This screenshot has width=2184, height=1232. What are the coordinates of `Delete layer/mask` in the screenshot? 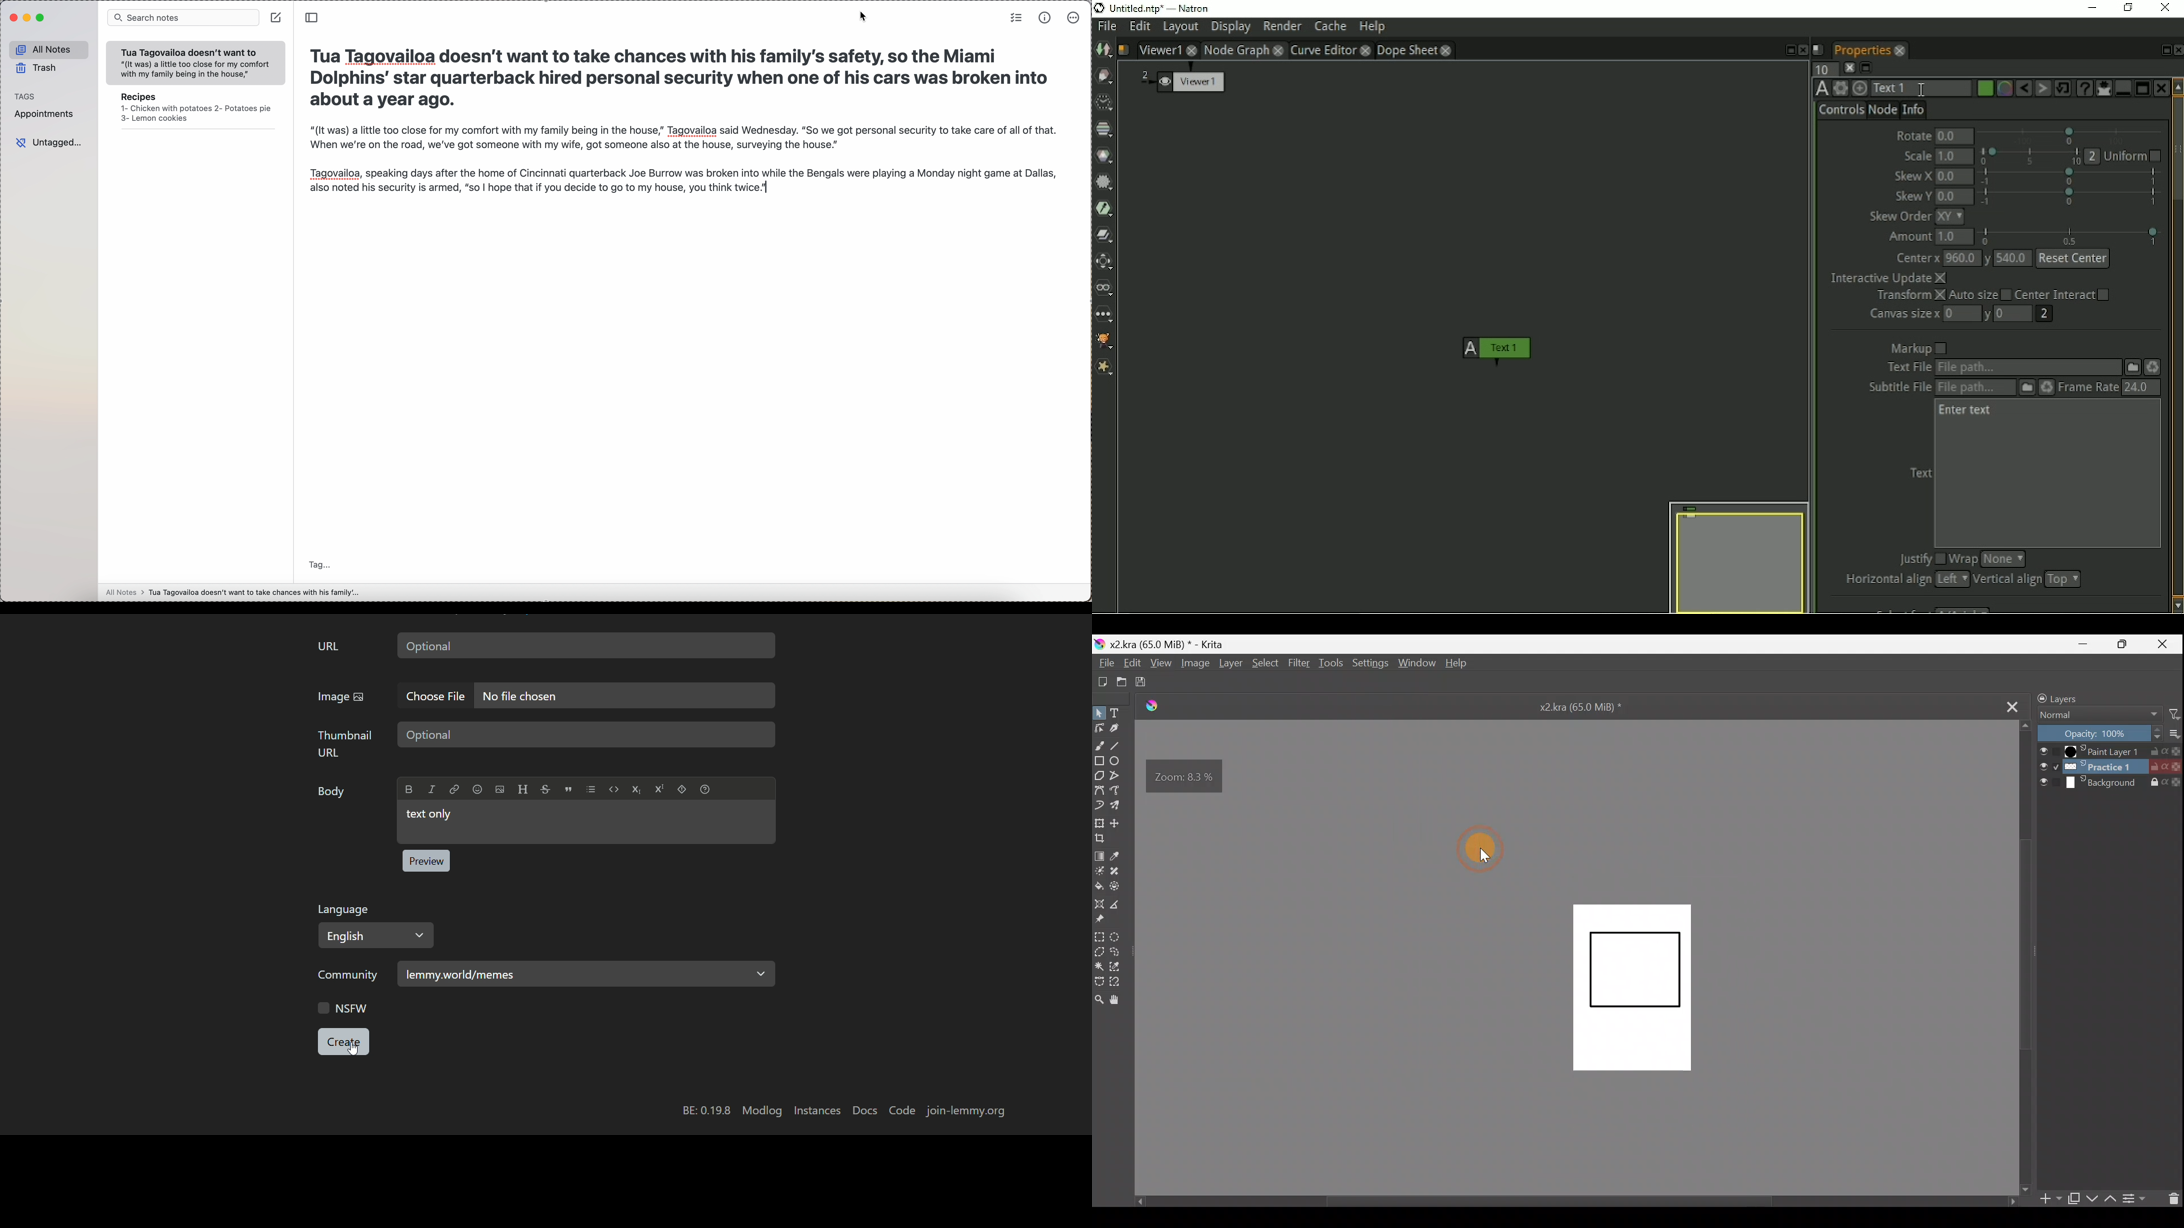 It's located at (2171, 1198).